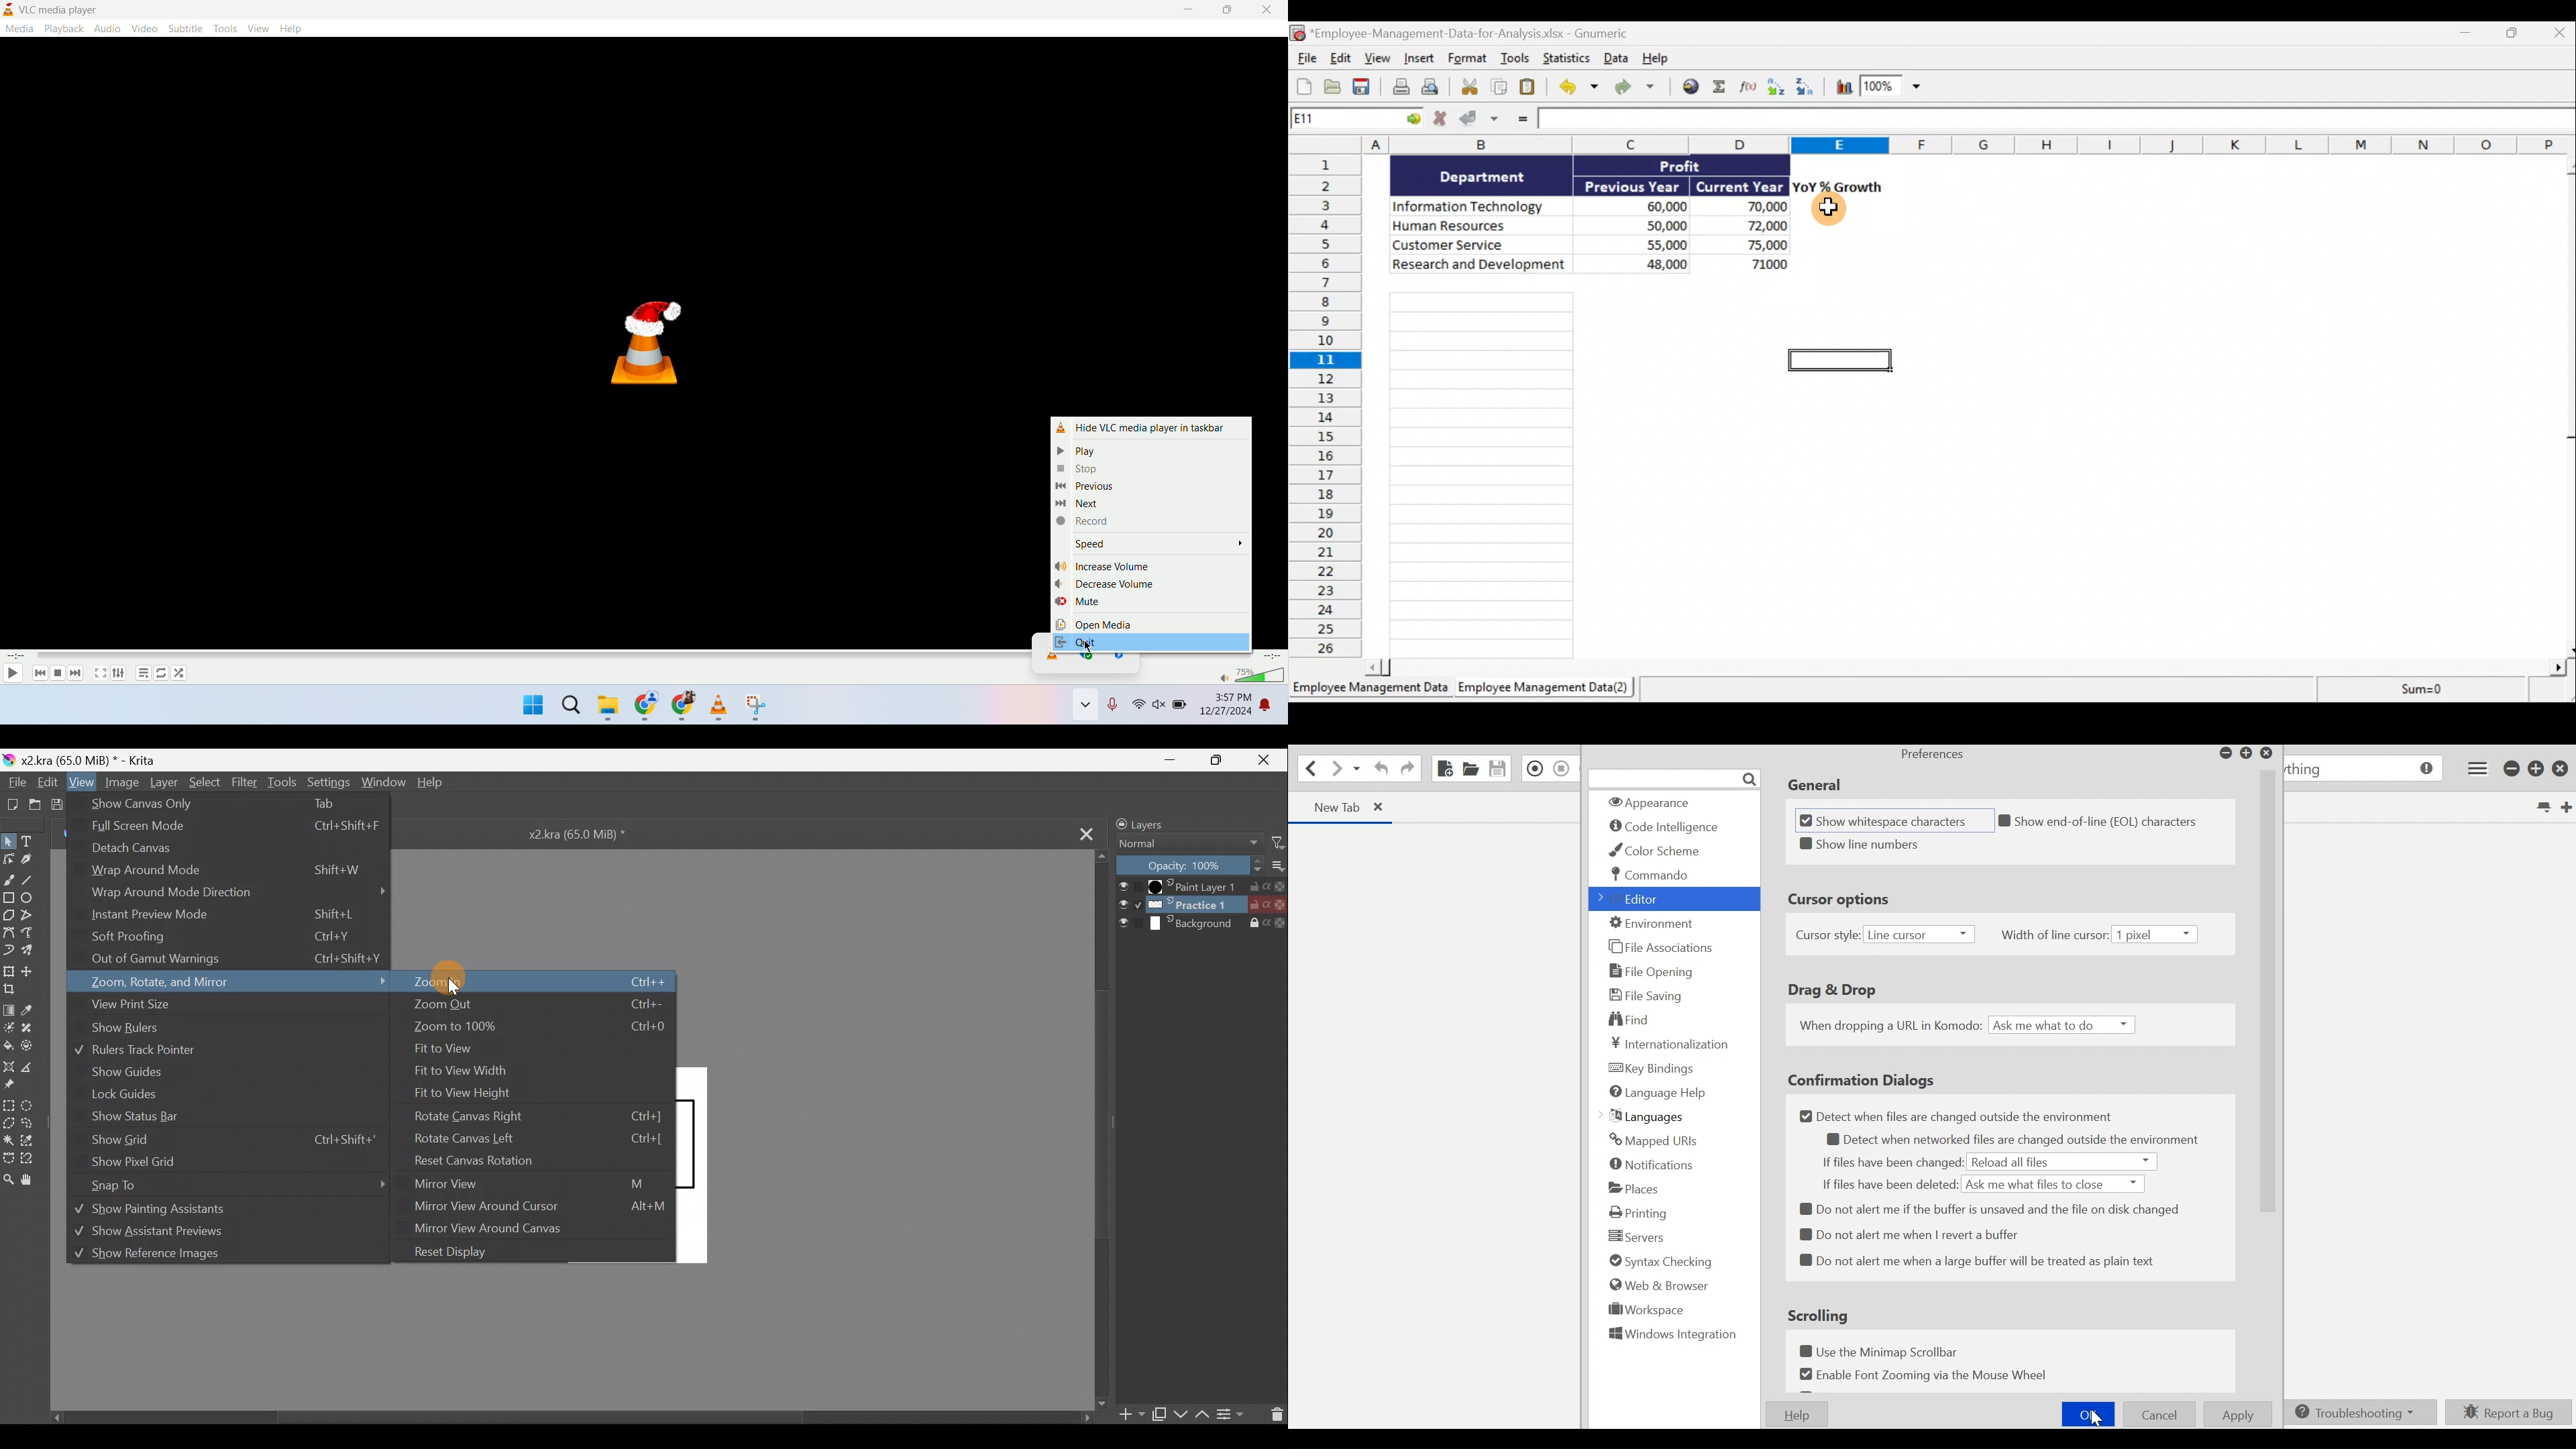 This screenshot has height=1456, width=2576. What do you see at coordinates (32, 973) in the screenshot?
I see `Move a layer` at bounding box center [32, 973].